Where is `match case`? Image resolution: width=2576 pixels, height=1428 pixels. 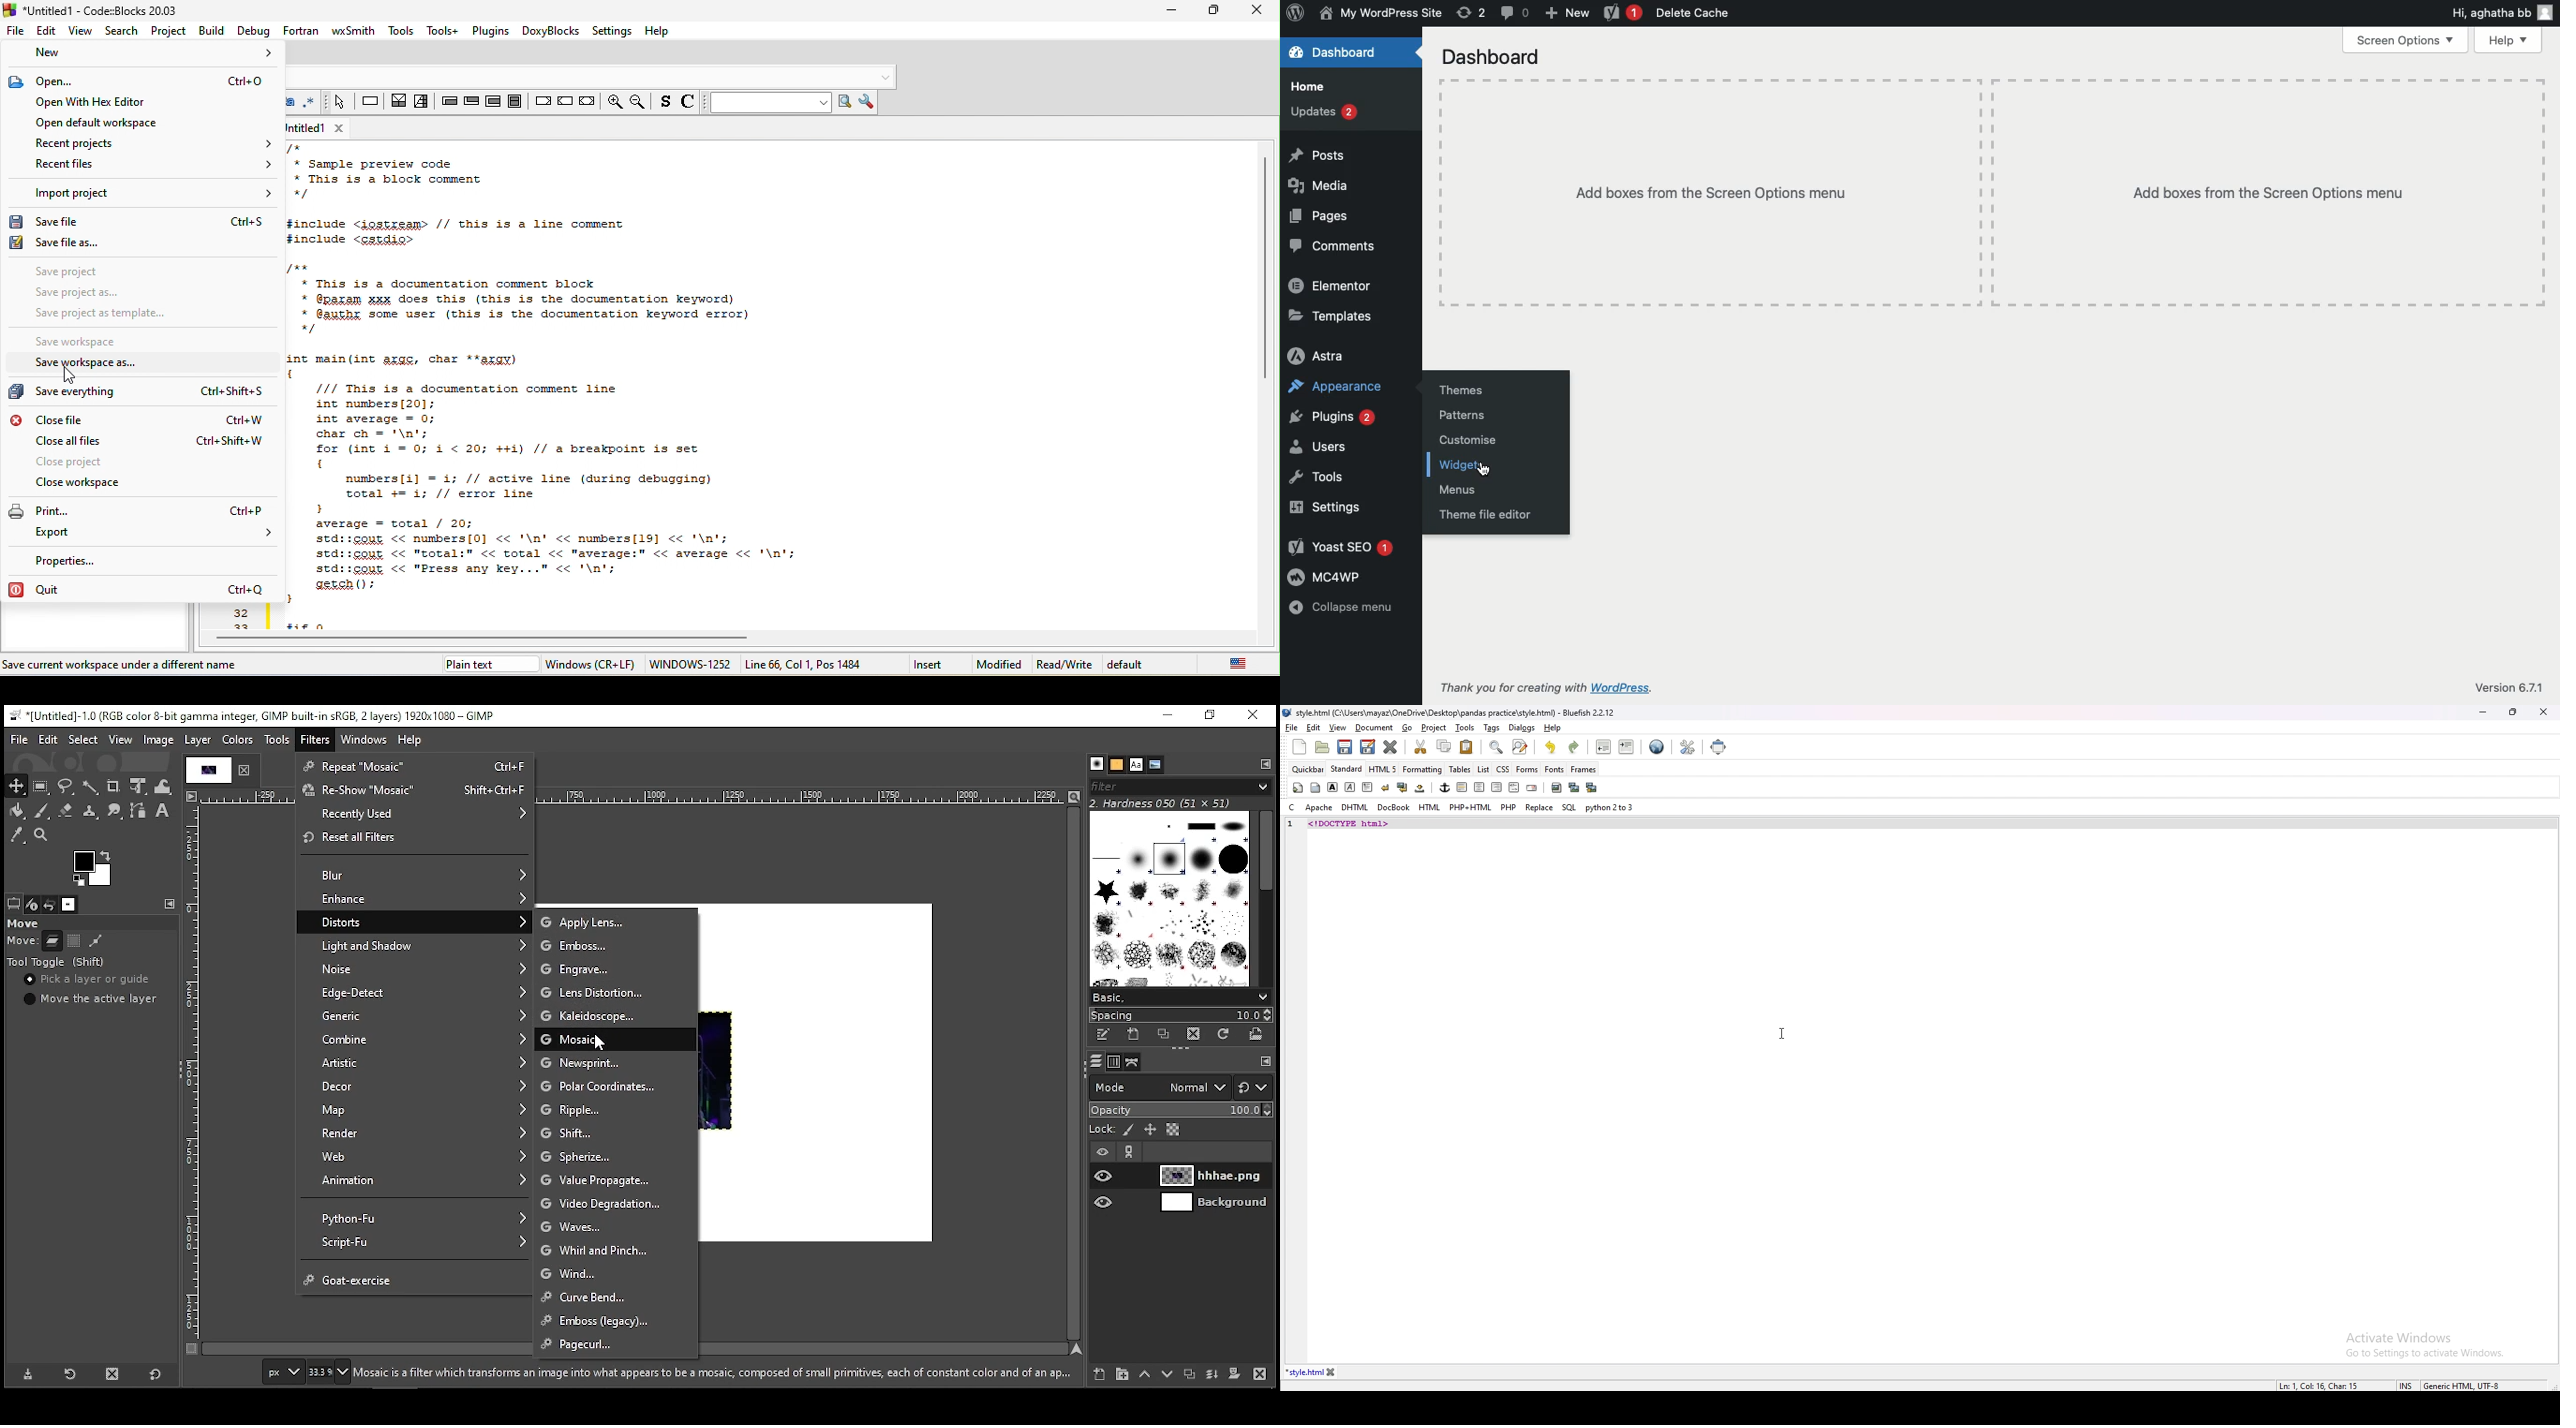
match case is located at coordinates (293, 104).